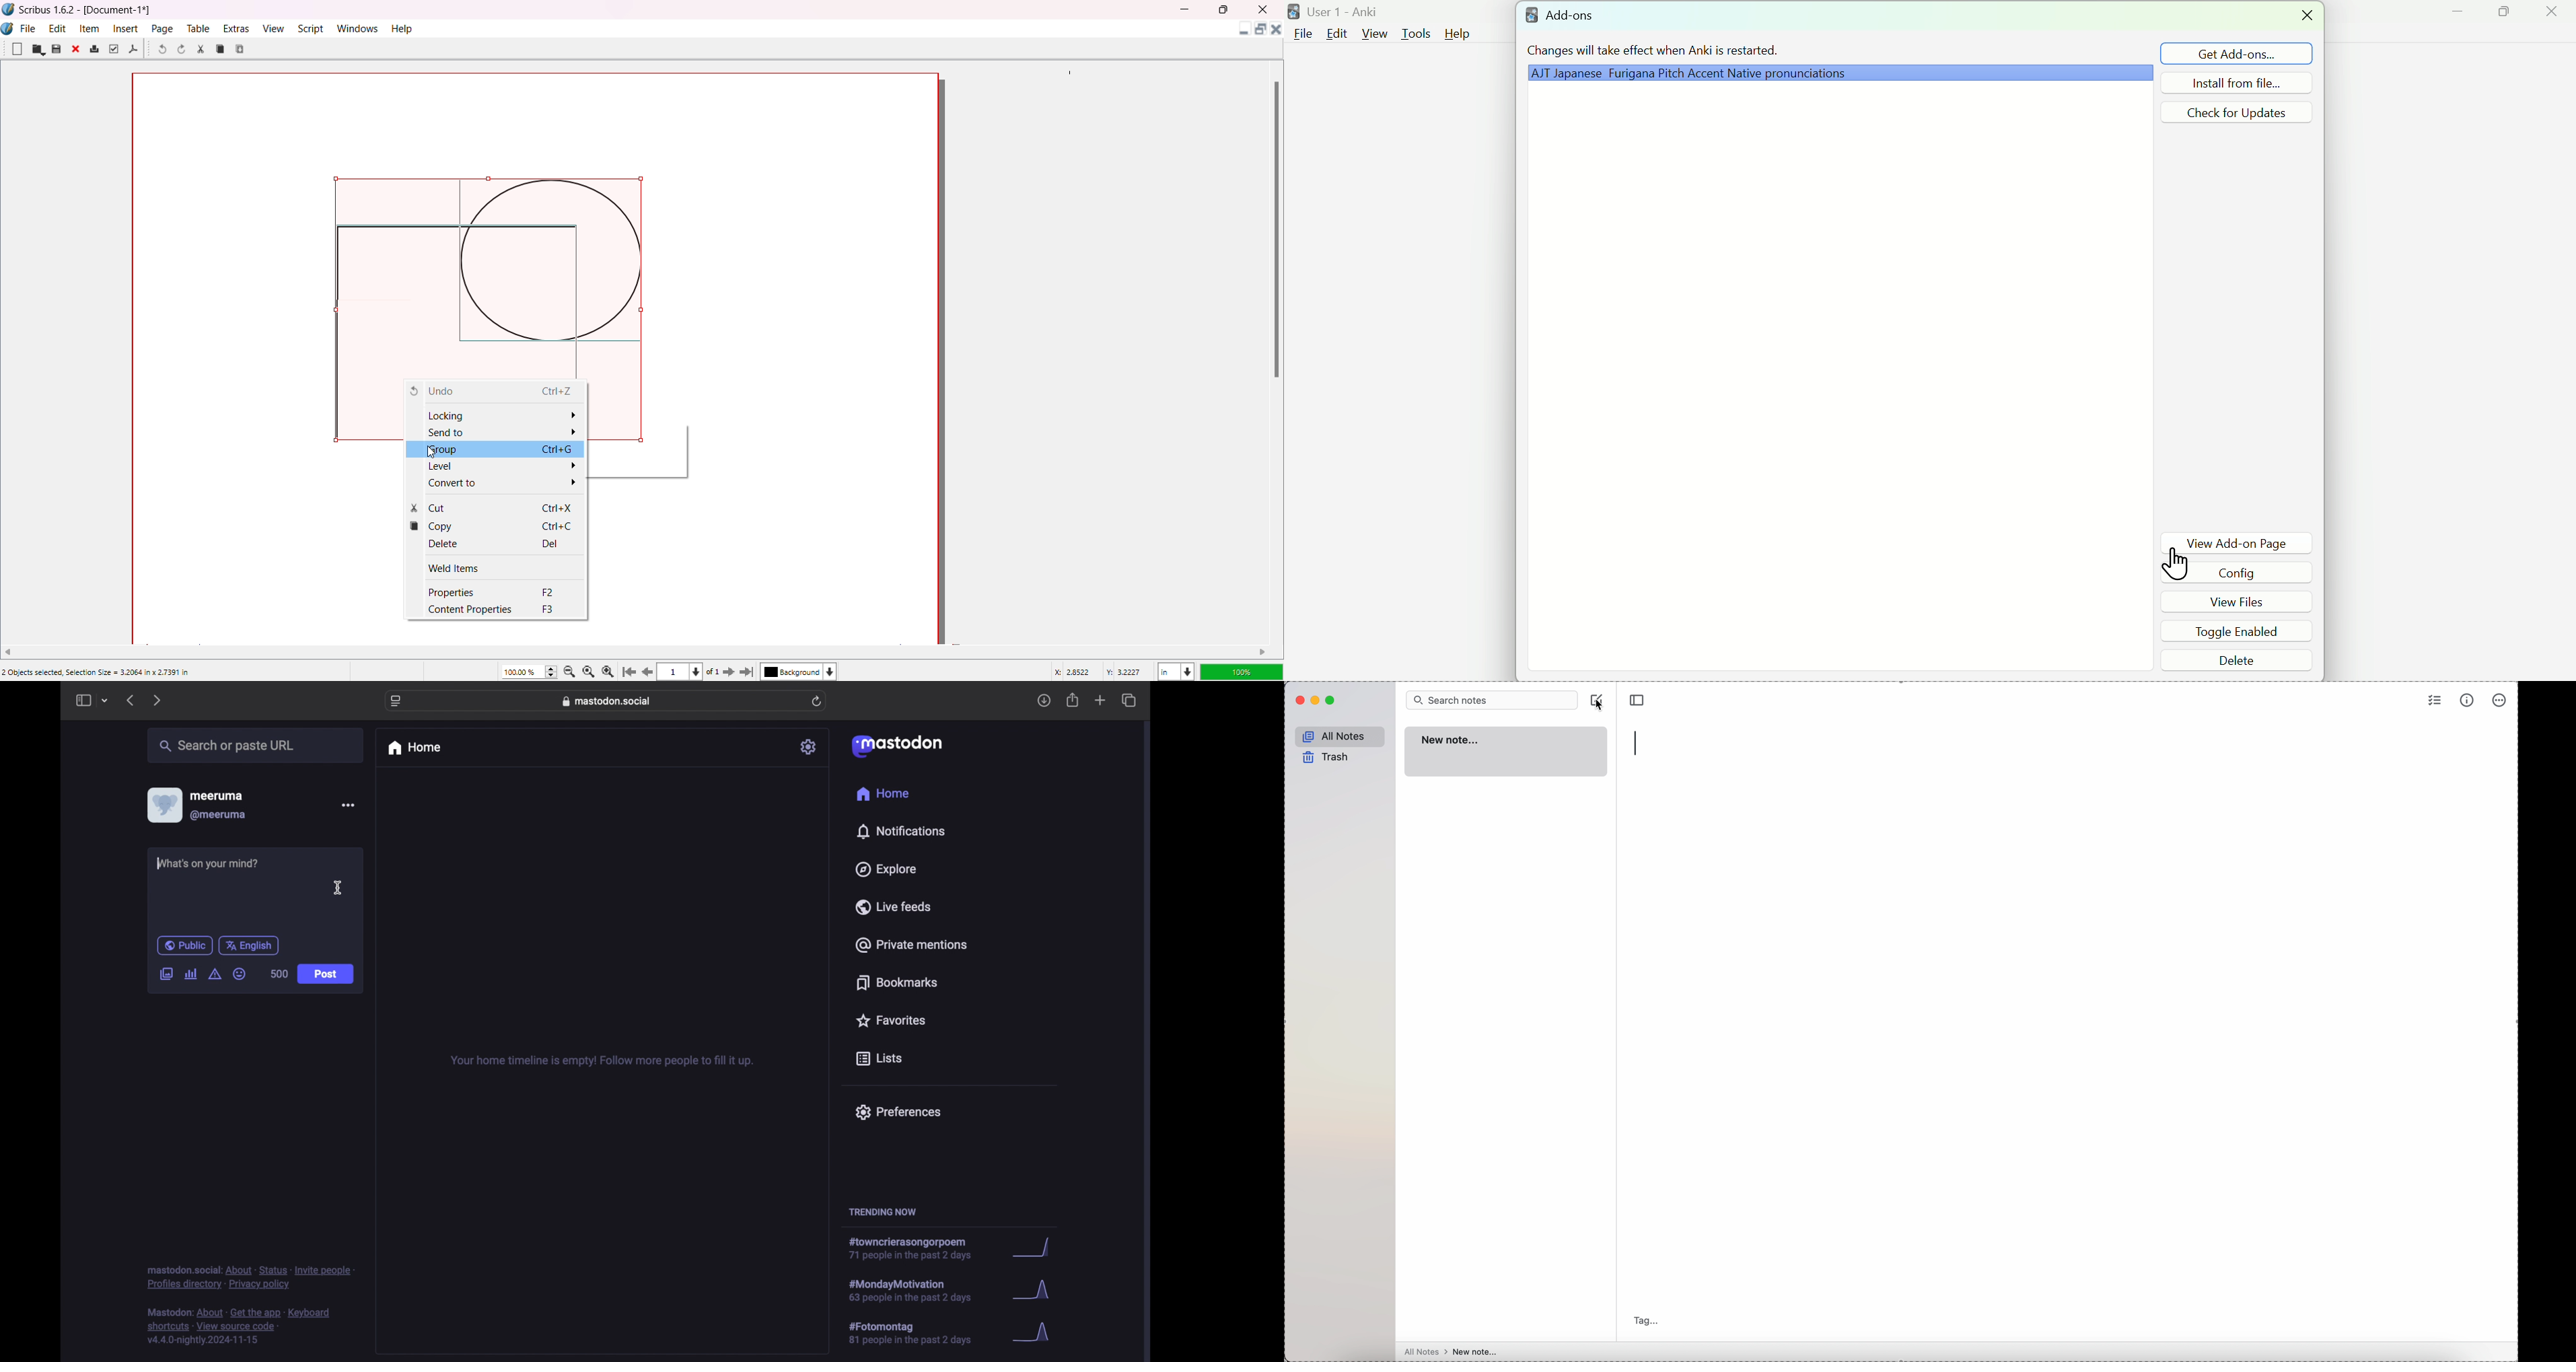 The image size is (2576, 1372). What do you see at coordinates (481, 567) in the screenshot?
I see `Weld Items` at bounding box center [481, 567].